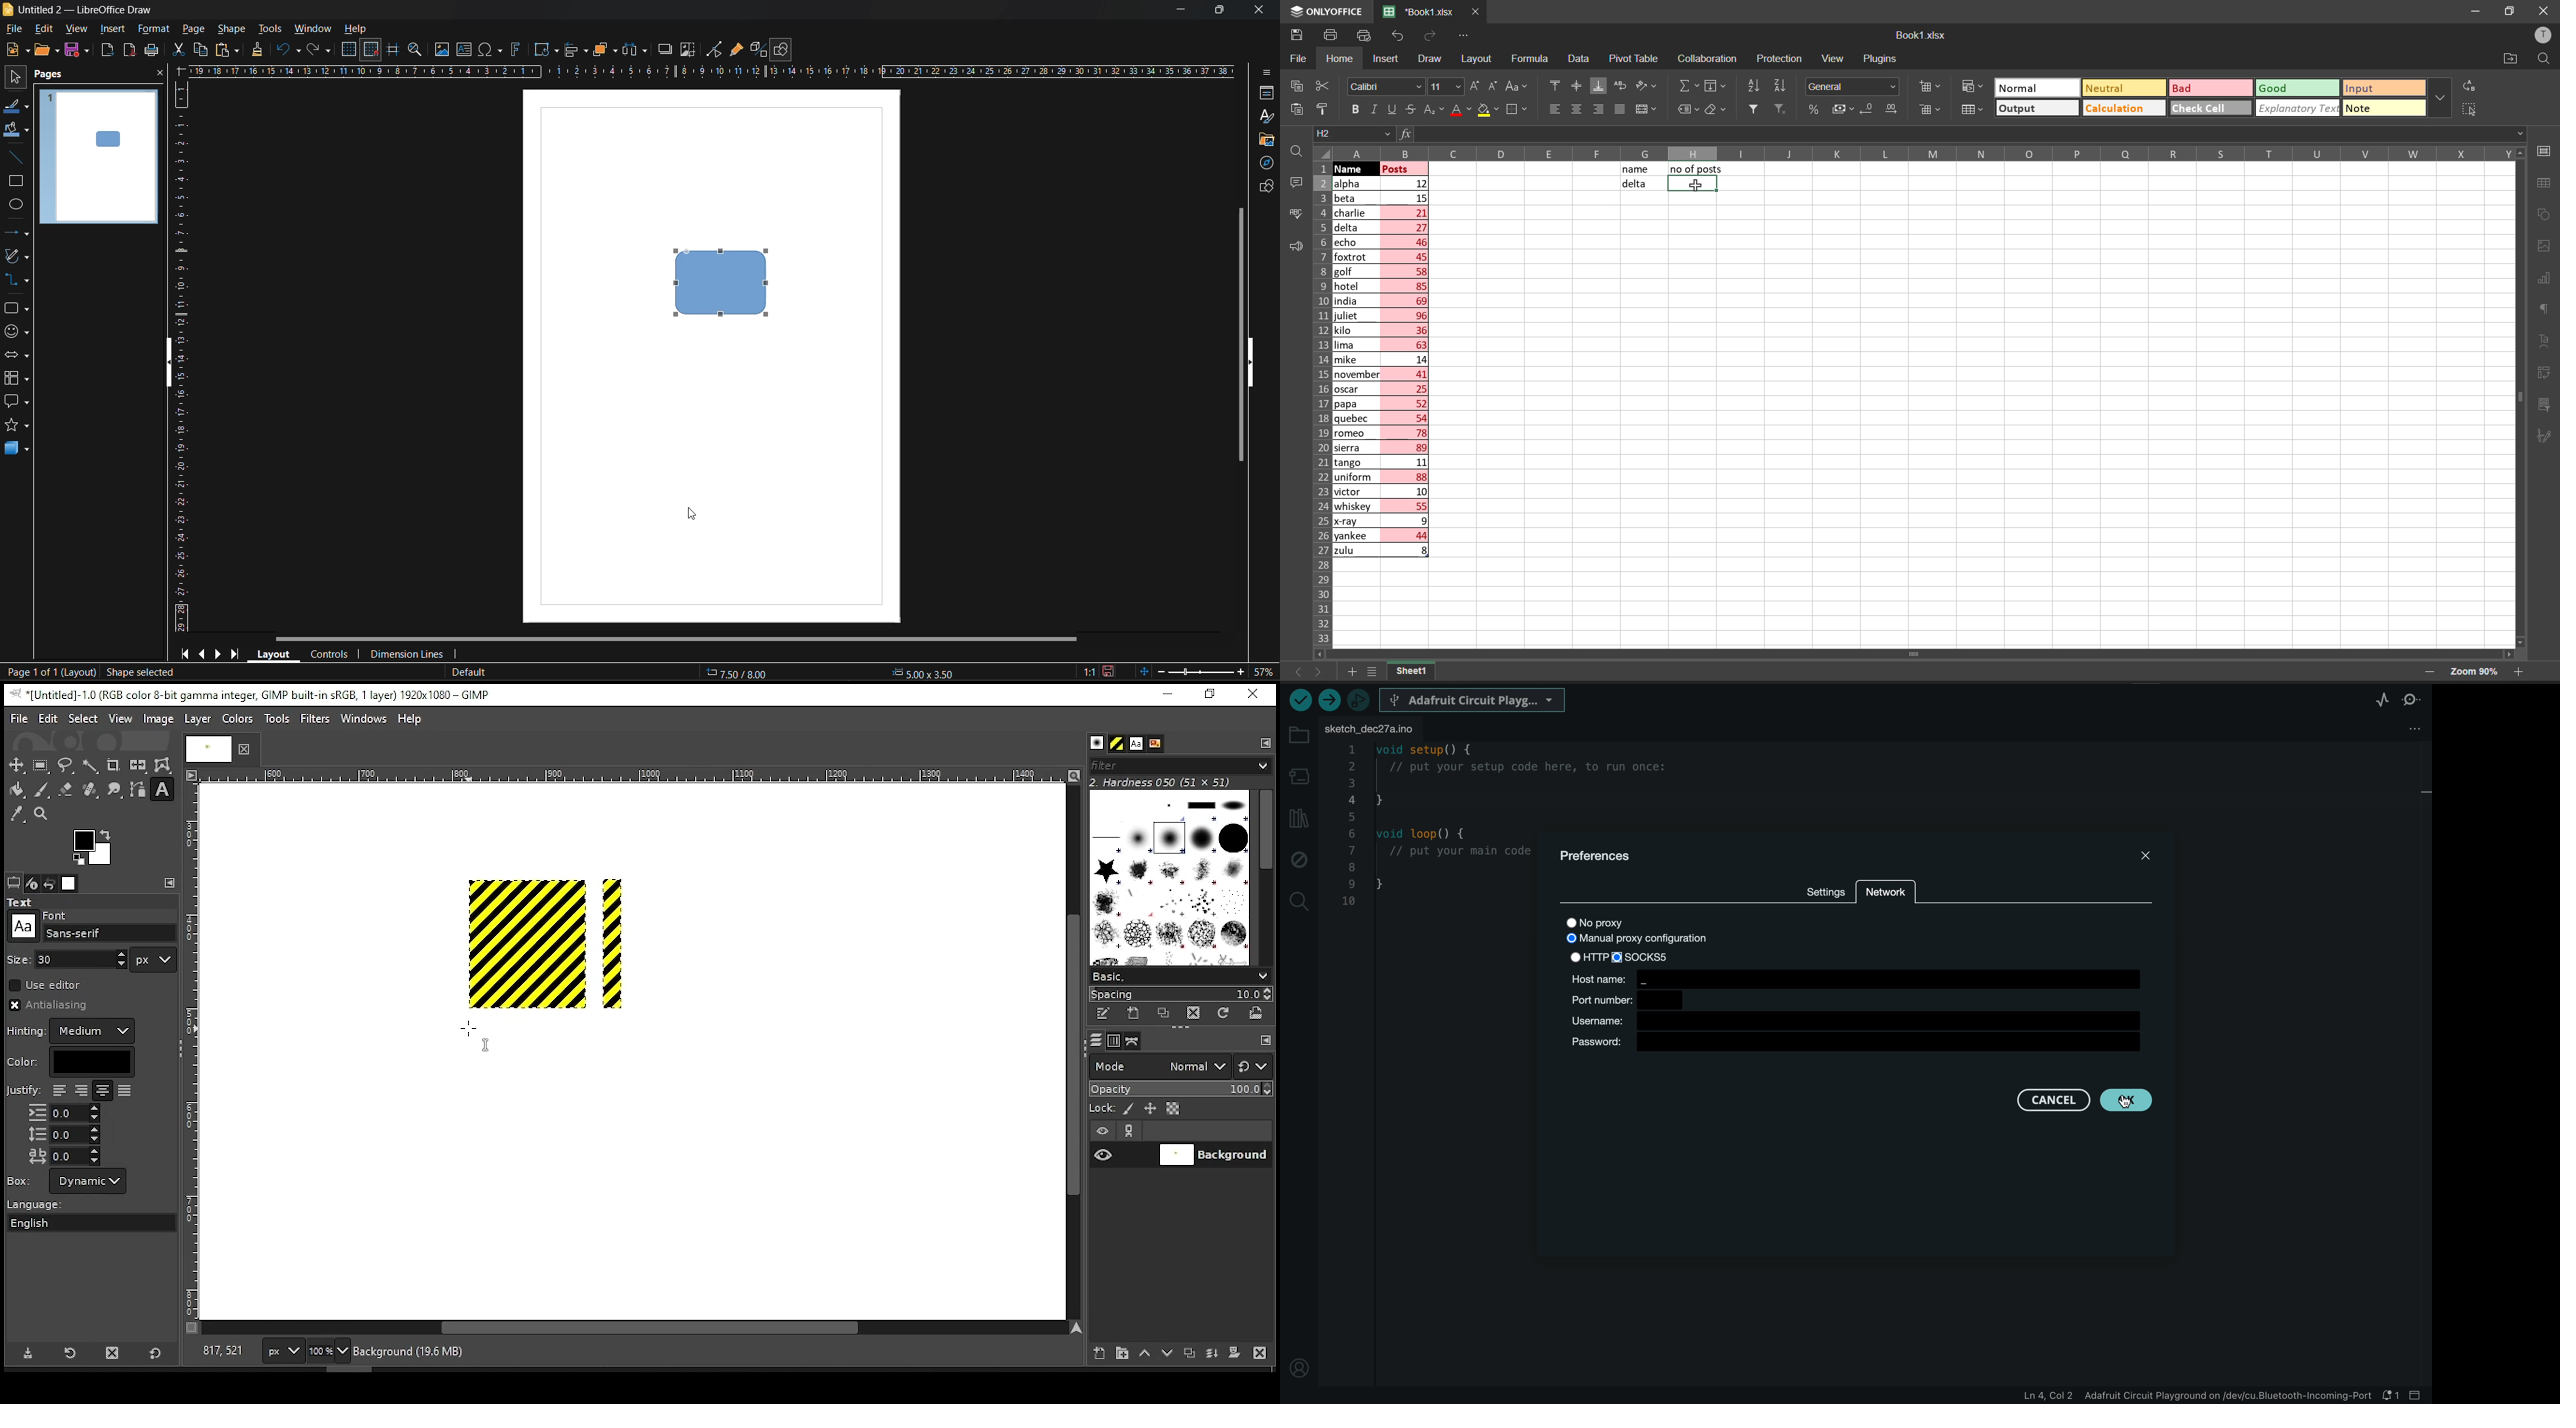 Image resolution: width=2576 pixels, height=1428 pixels. Describe the element at coordinates (441, 49) in the screenshot. I see `image` at that location.